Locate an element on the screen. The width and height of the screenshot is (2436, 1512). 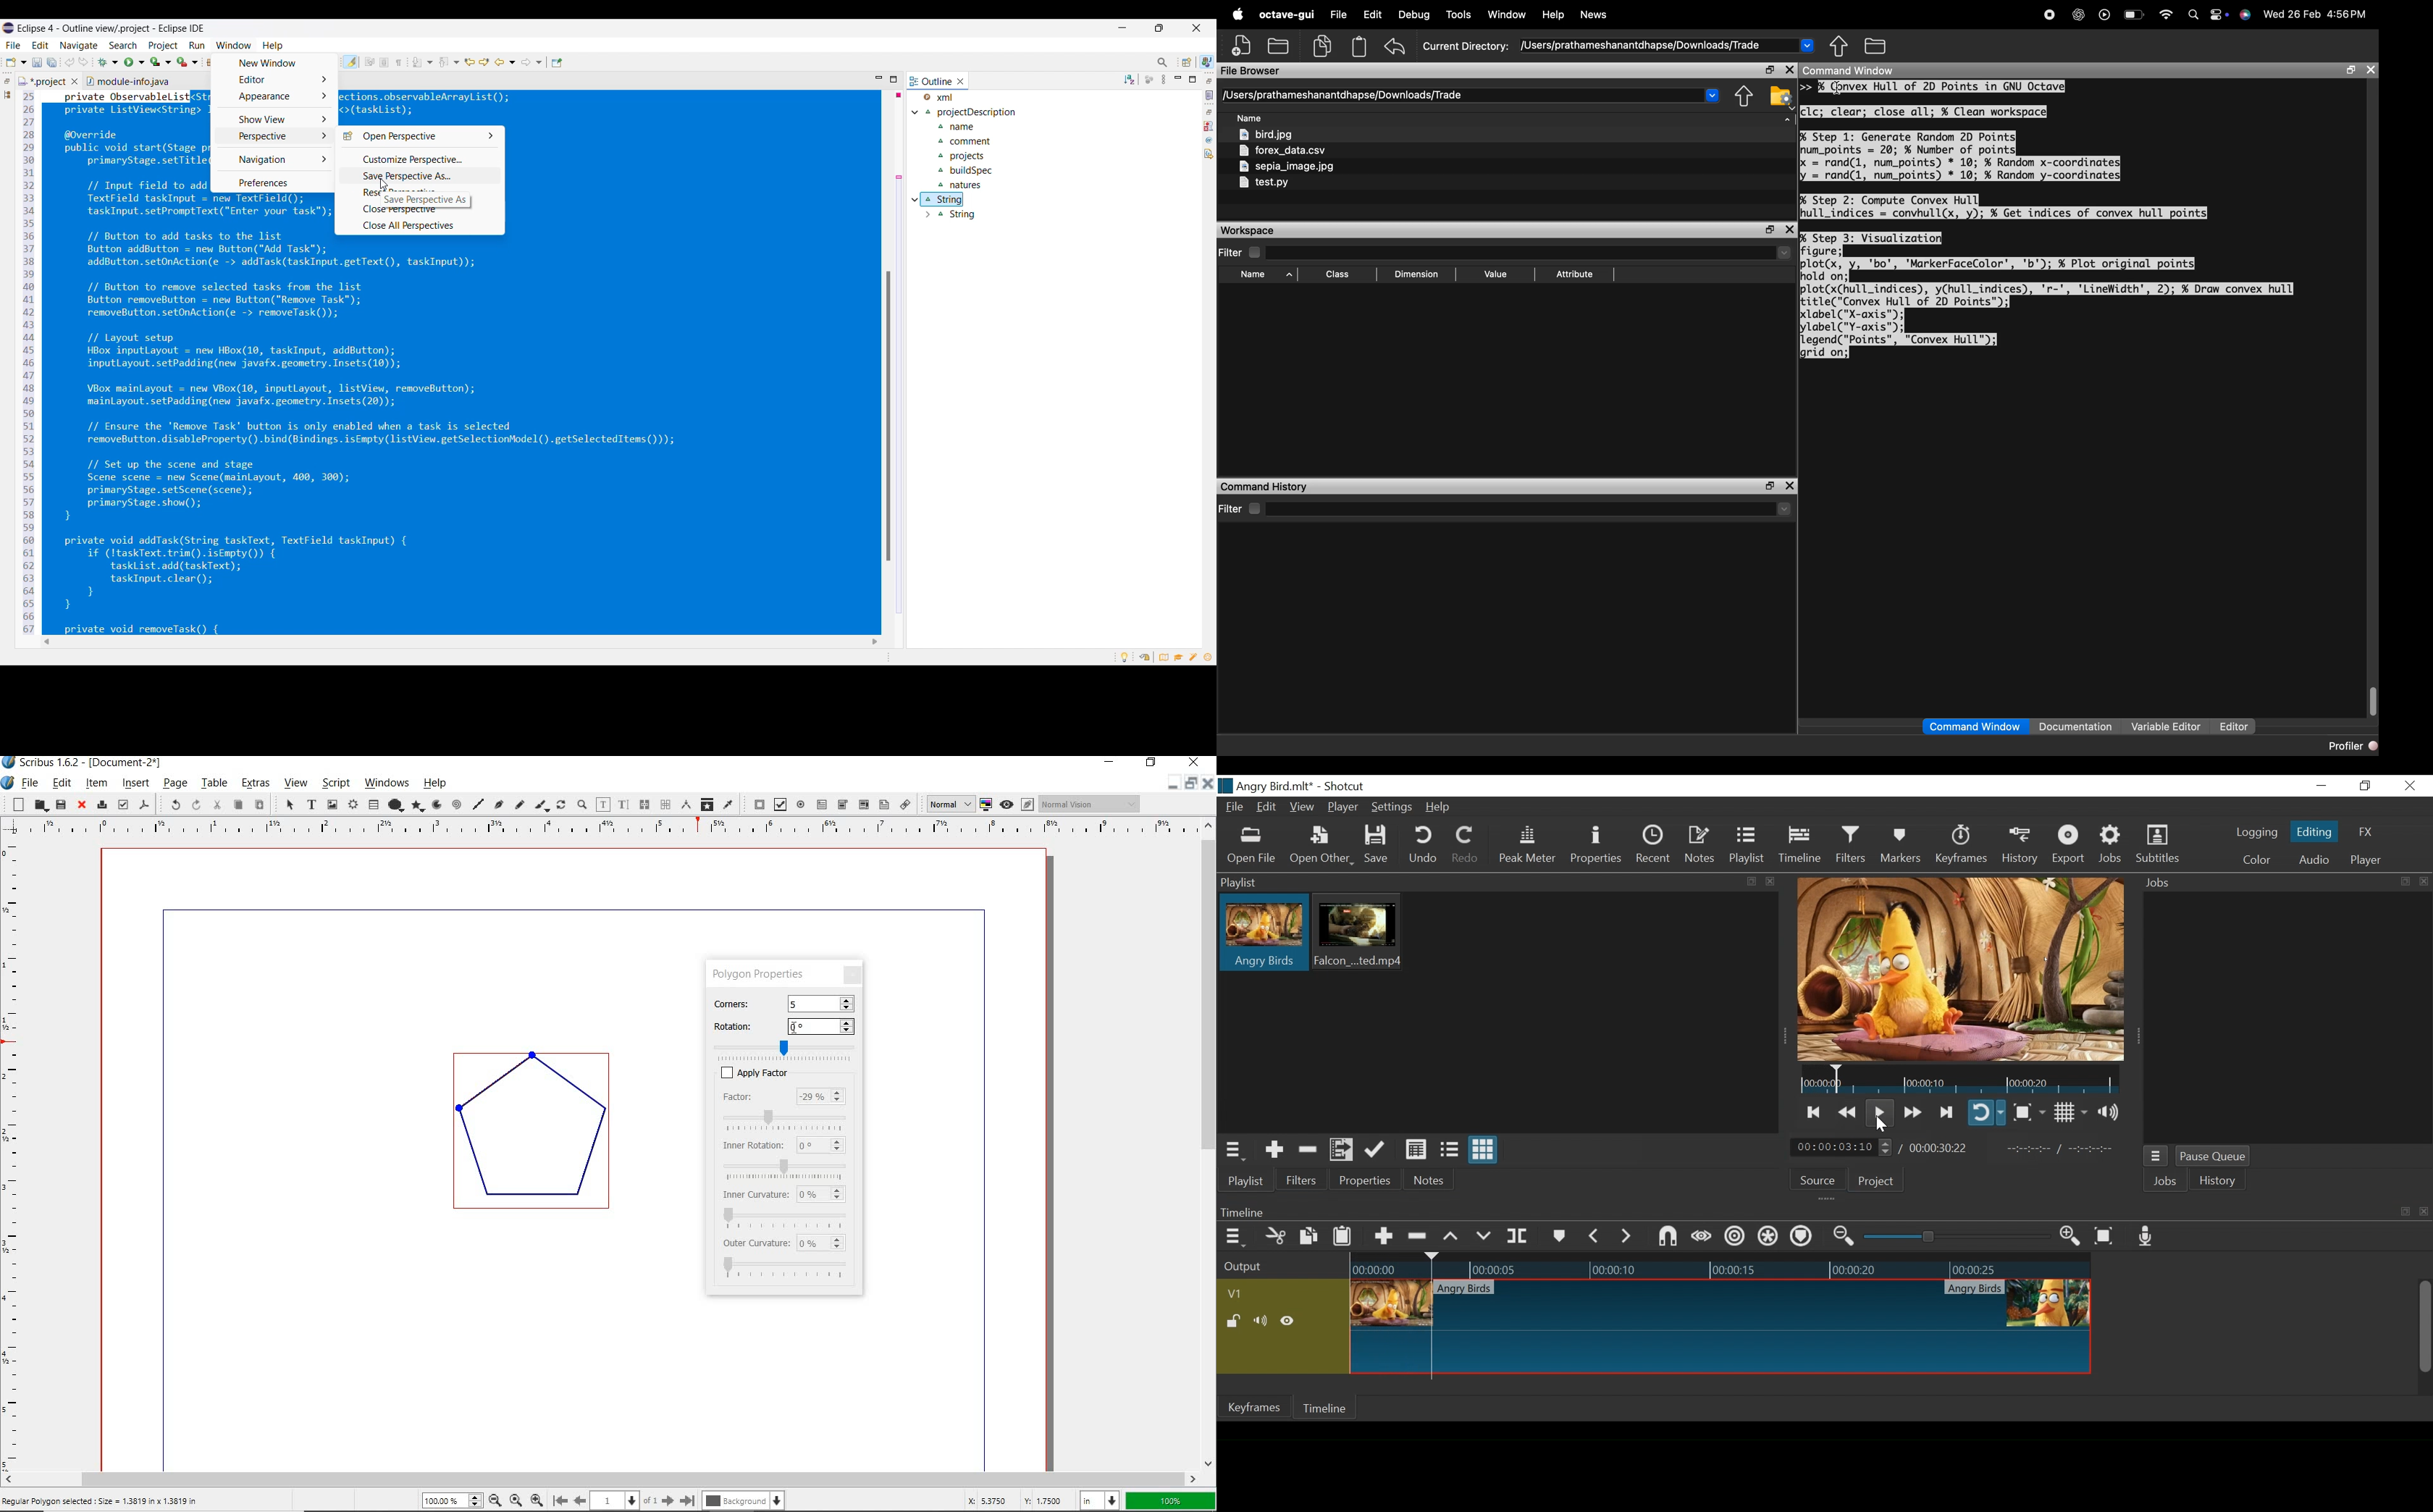
Restore is located at coordinates (1190, 785).